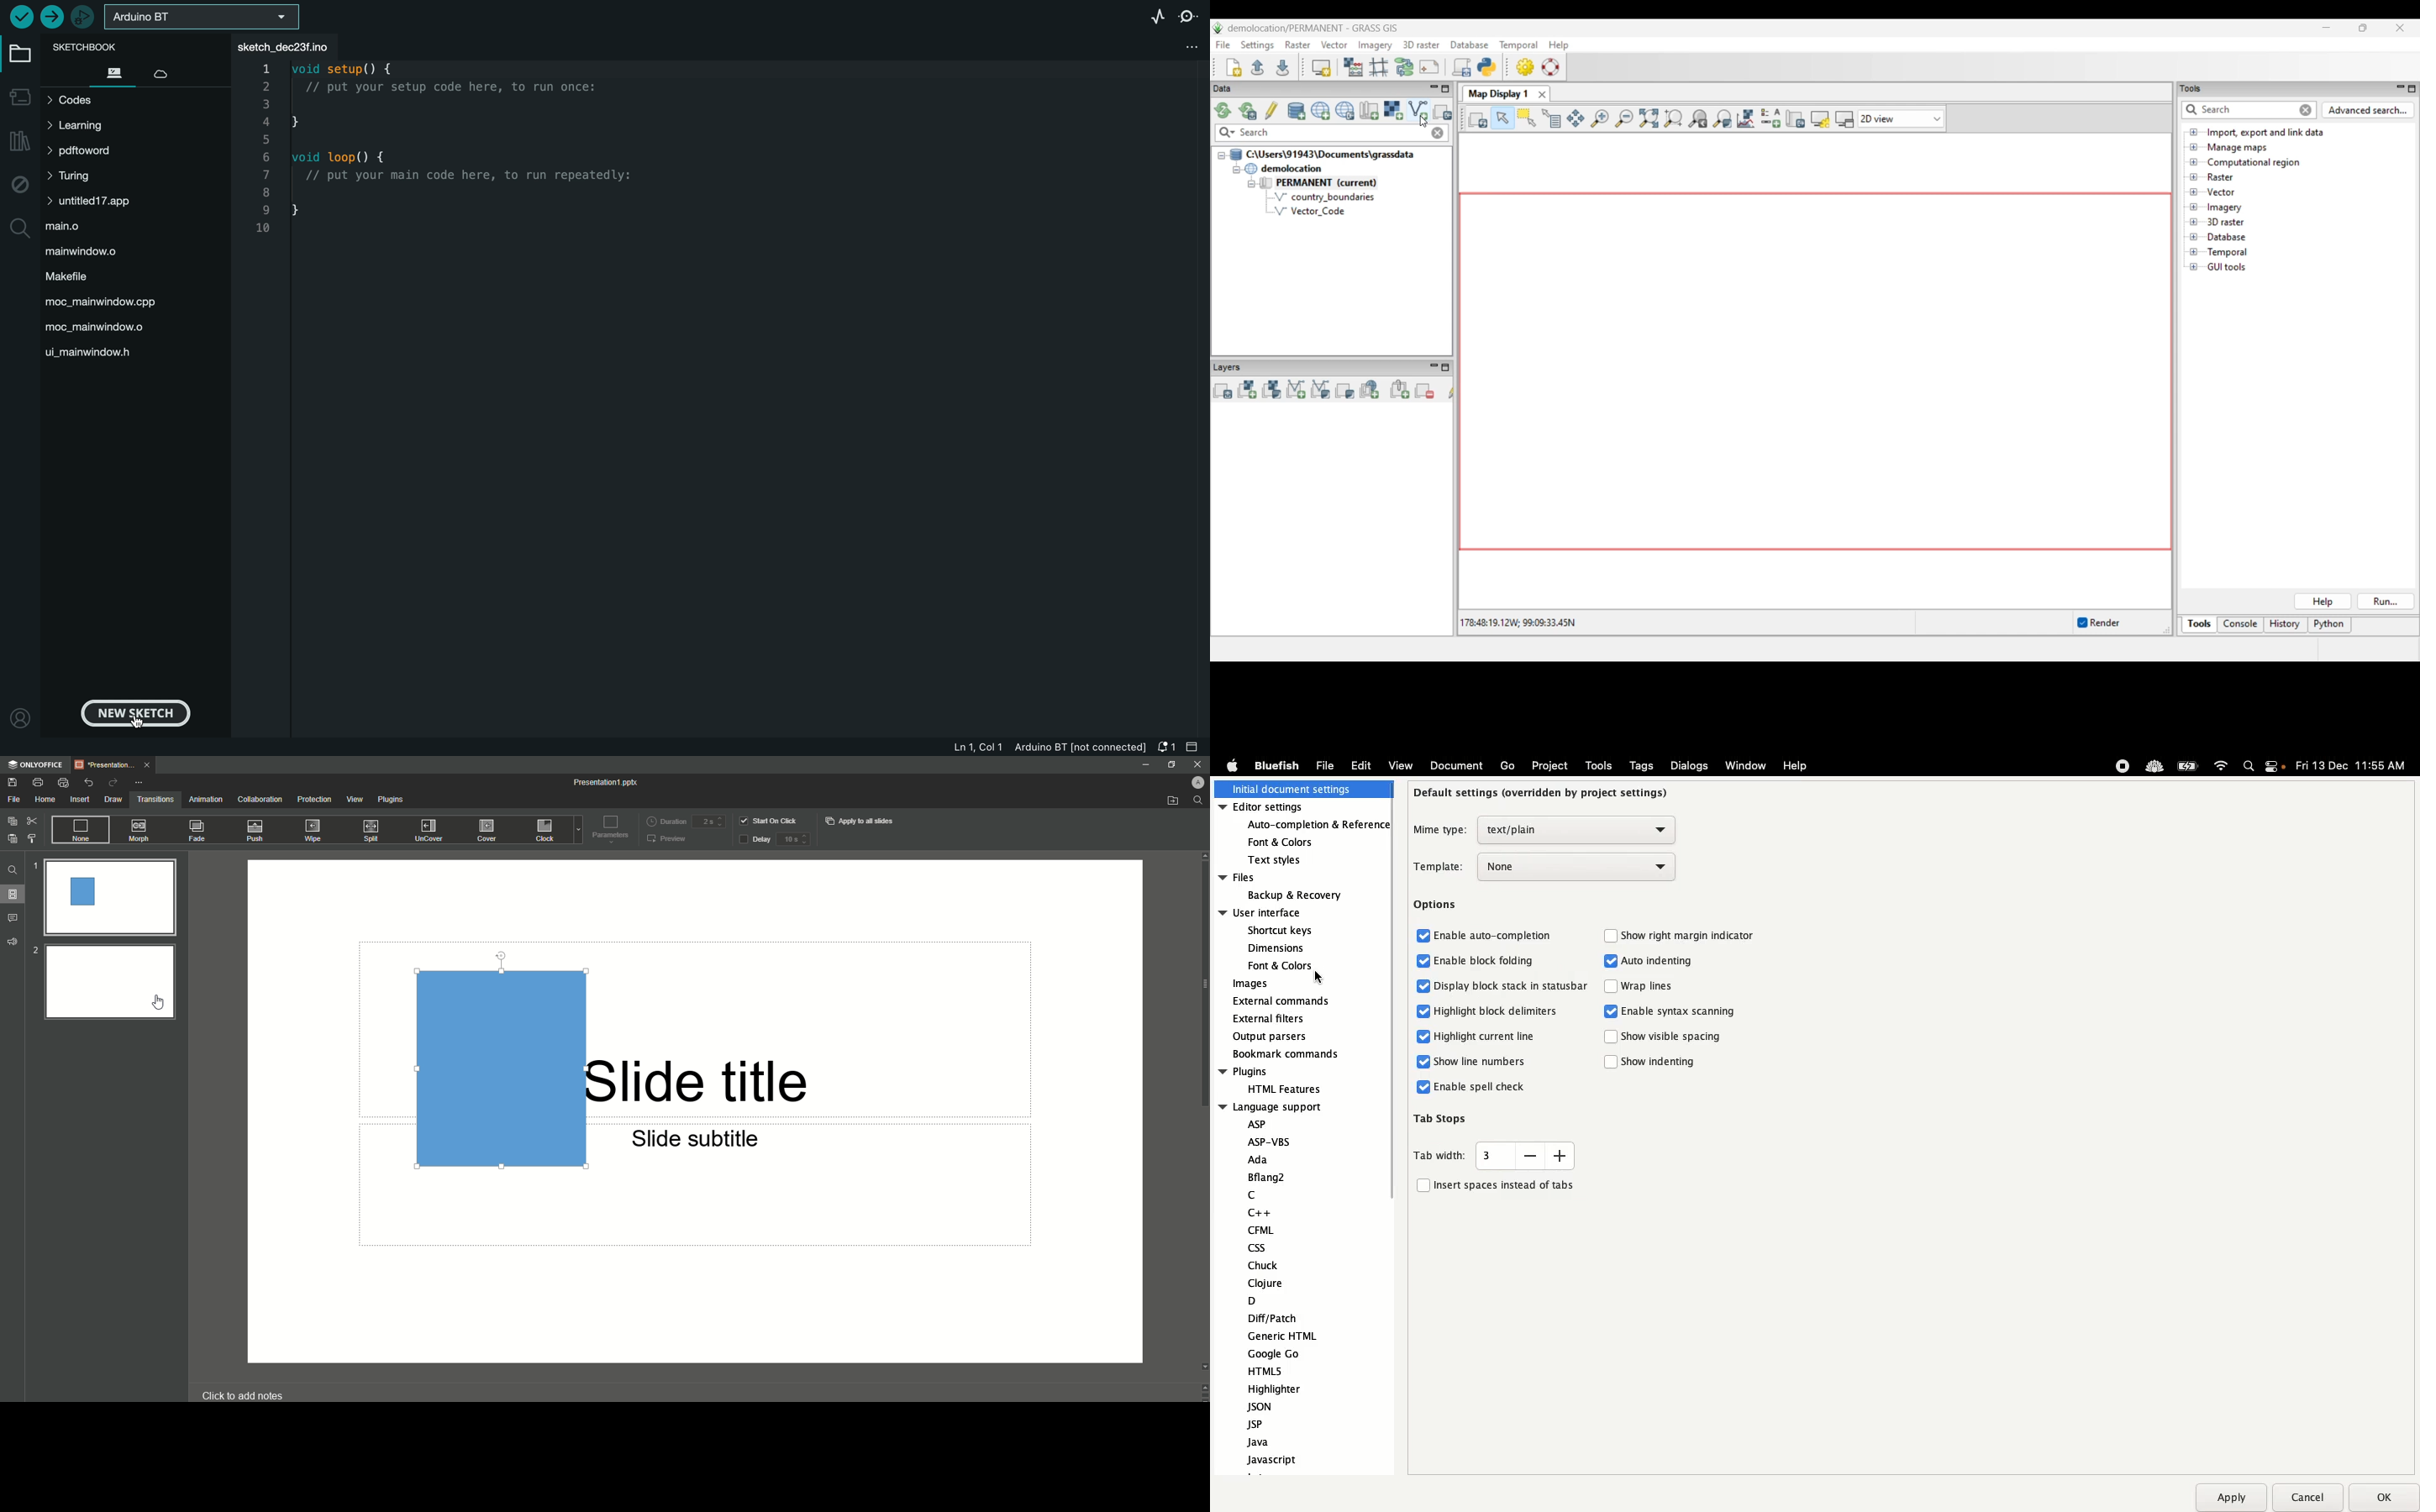 The image size is (2436, 1512). I want to click on Duration, so click(660, 821).